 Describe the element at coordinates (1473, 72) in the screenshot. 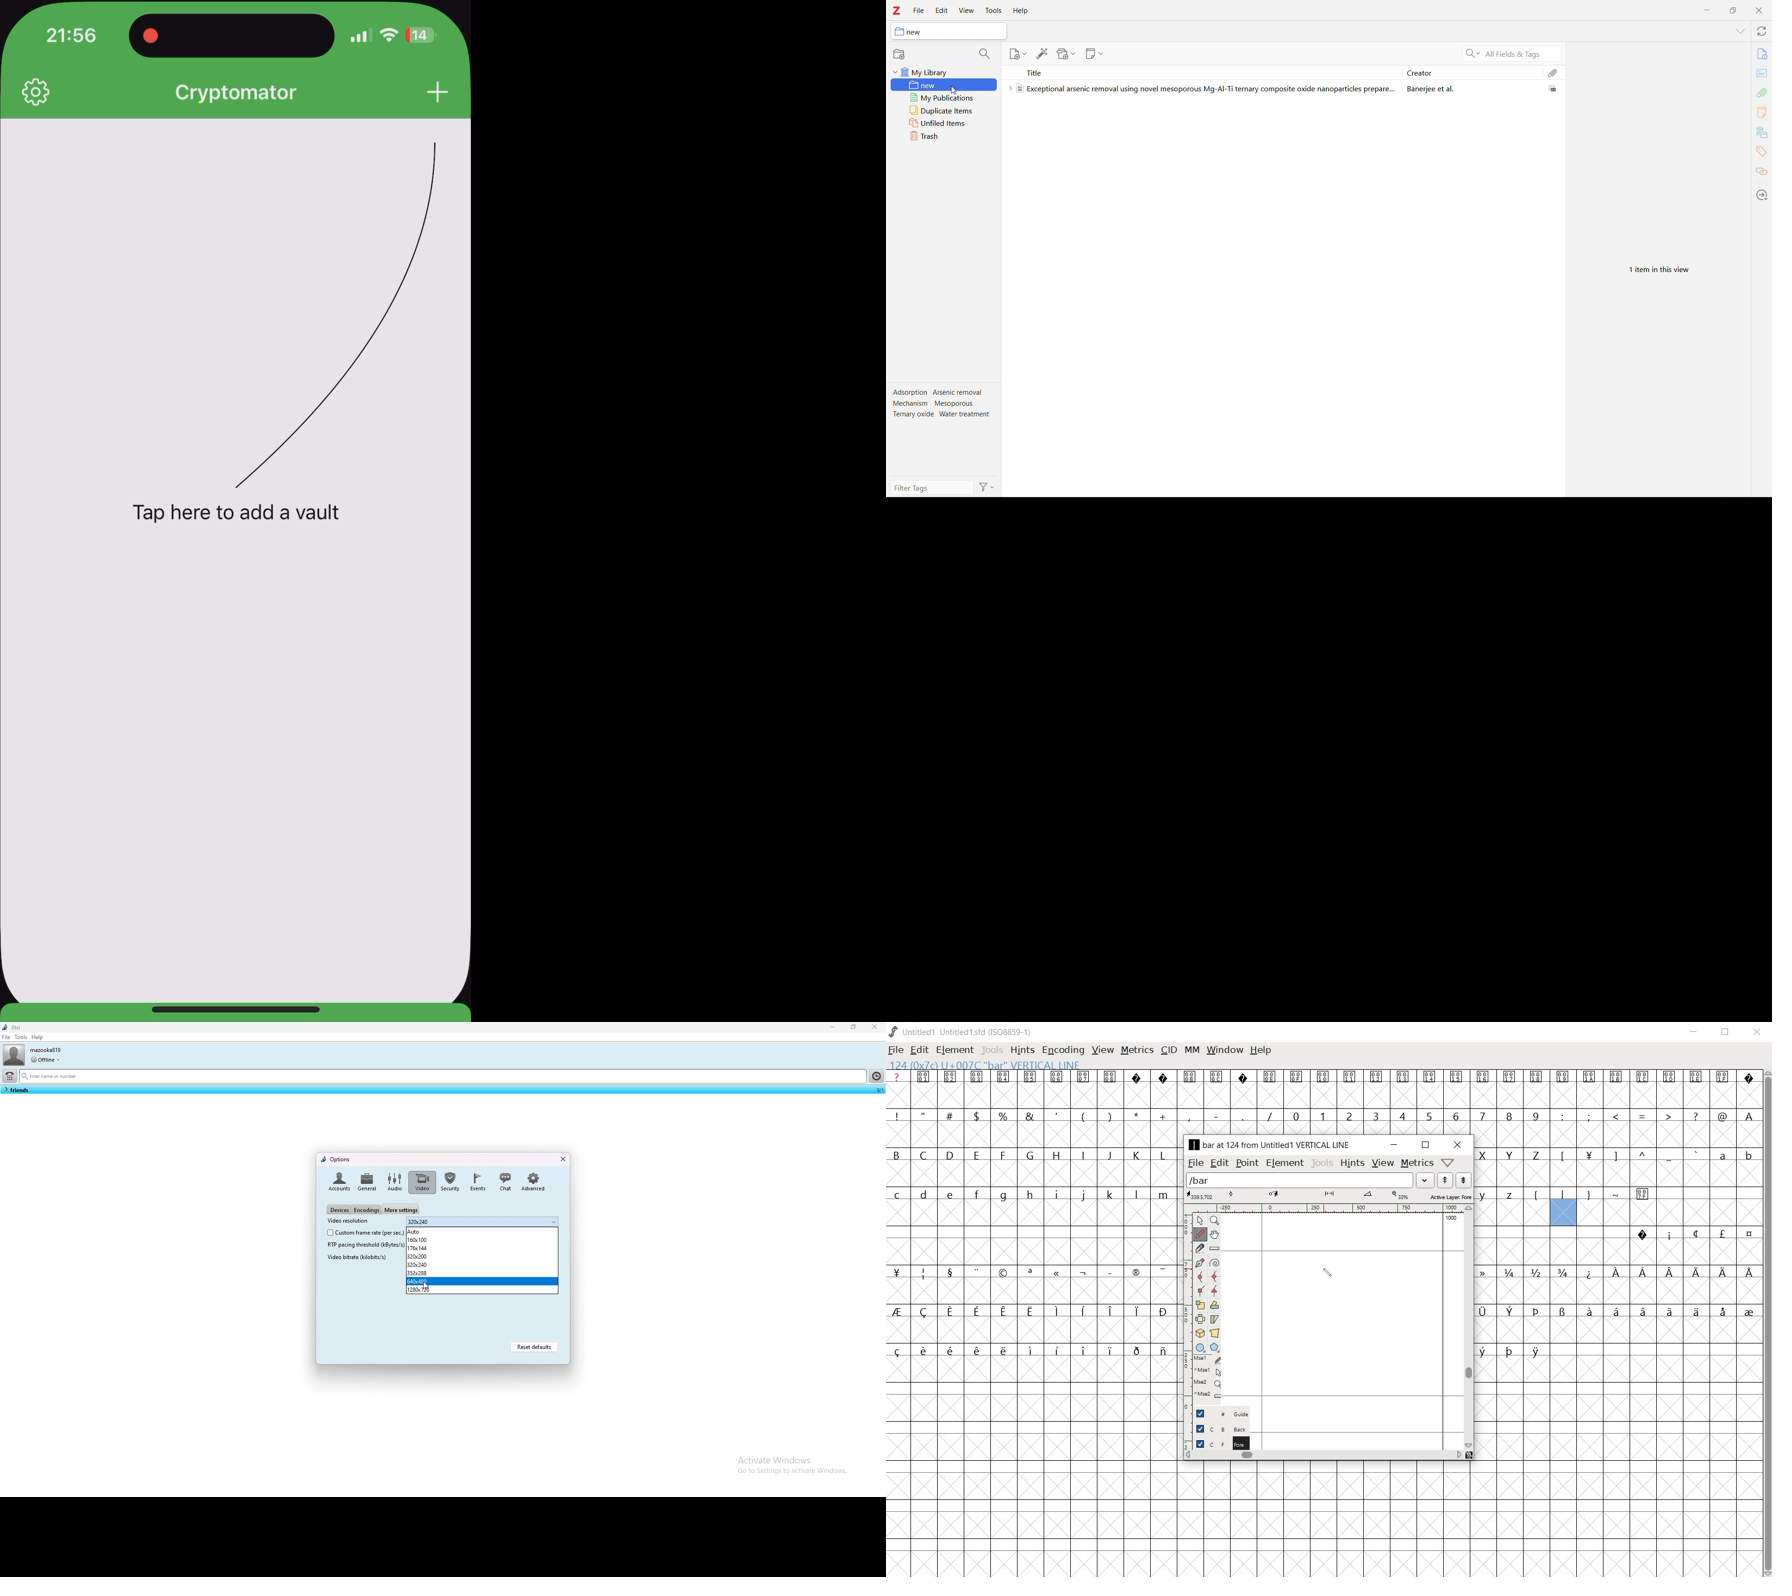

I see `creator` at that location.